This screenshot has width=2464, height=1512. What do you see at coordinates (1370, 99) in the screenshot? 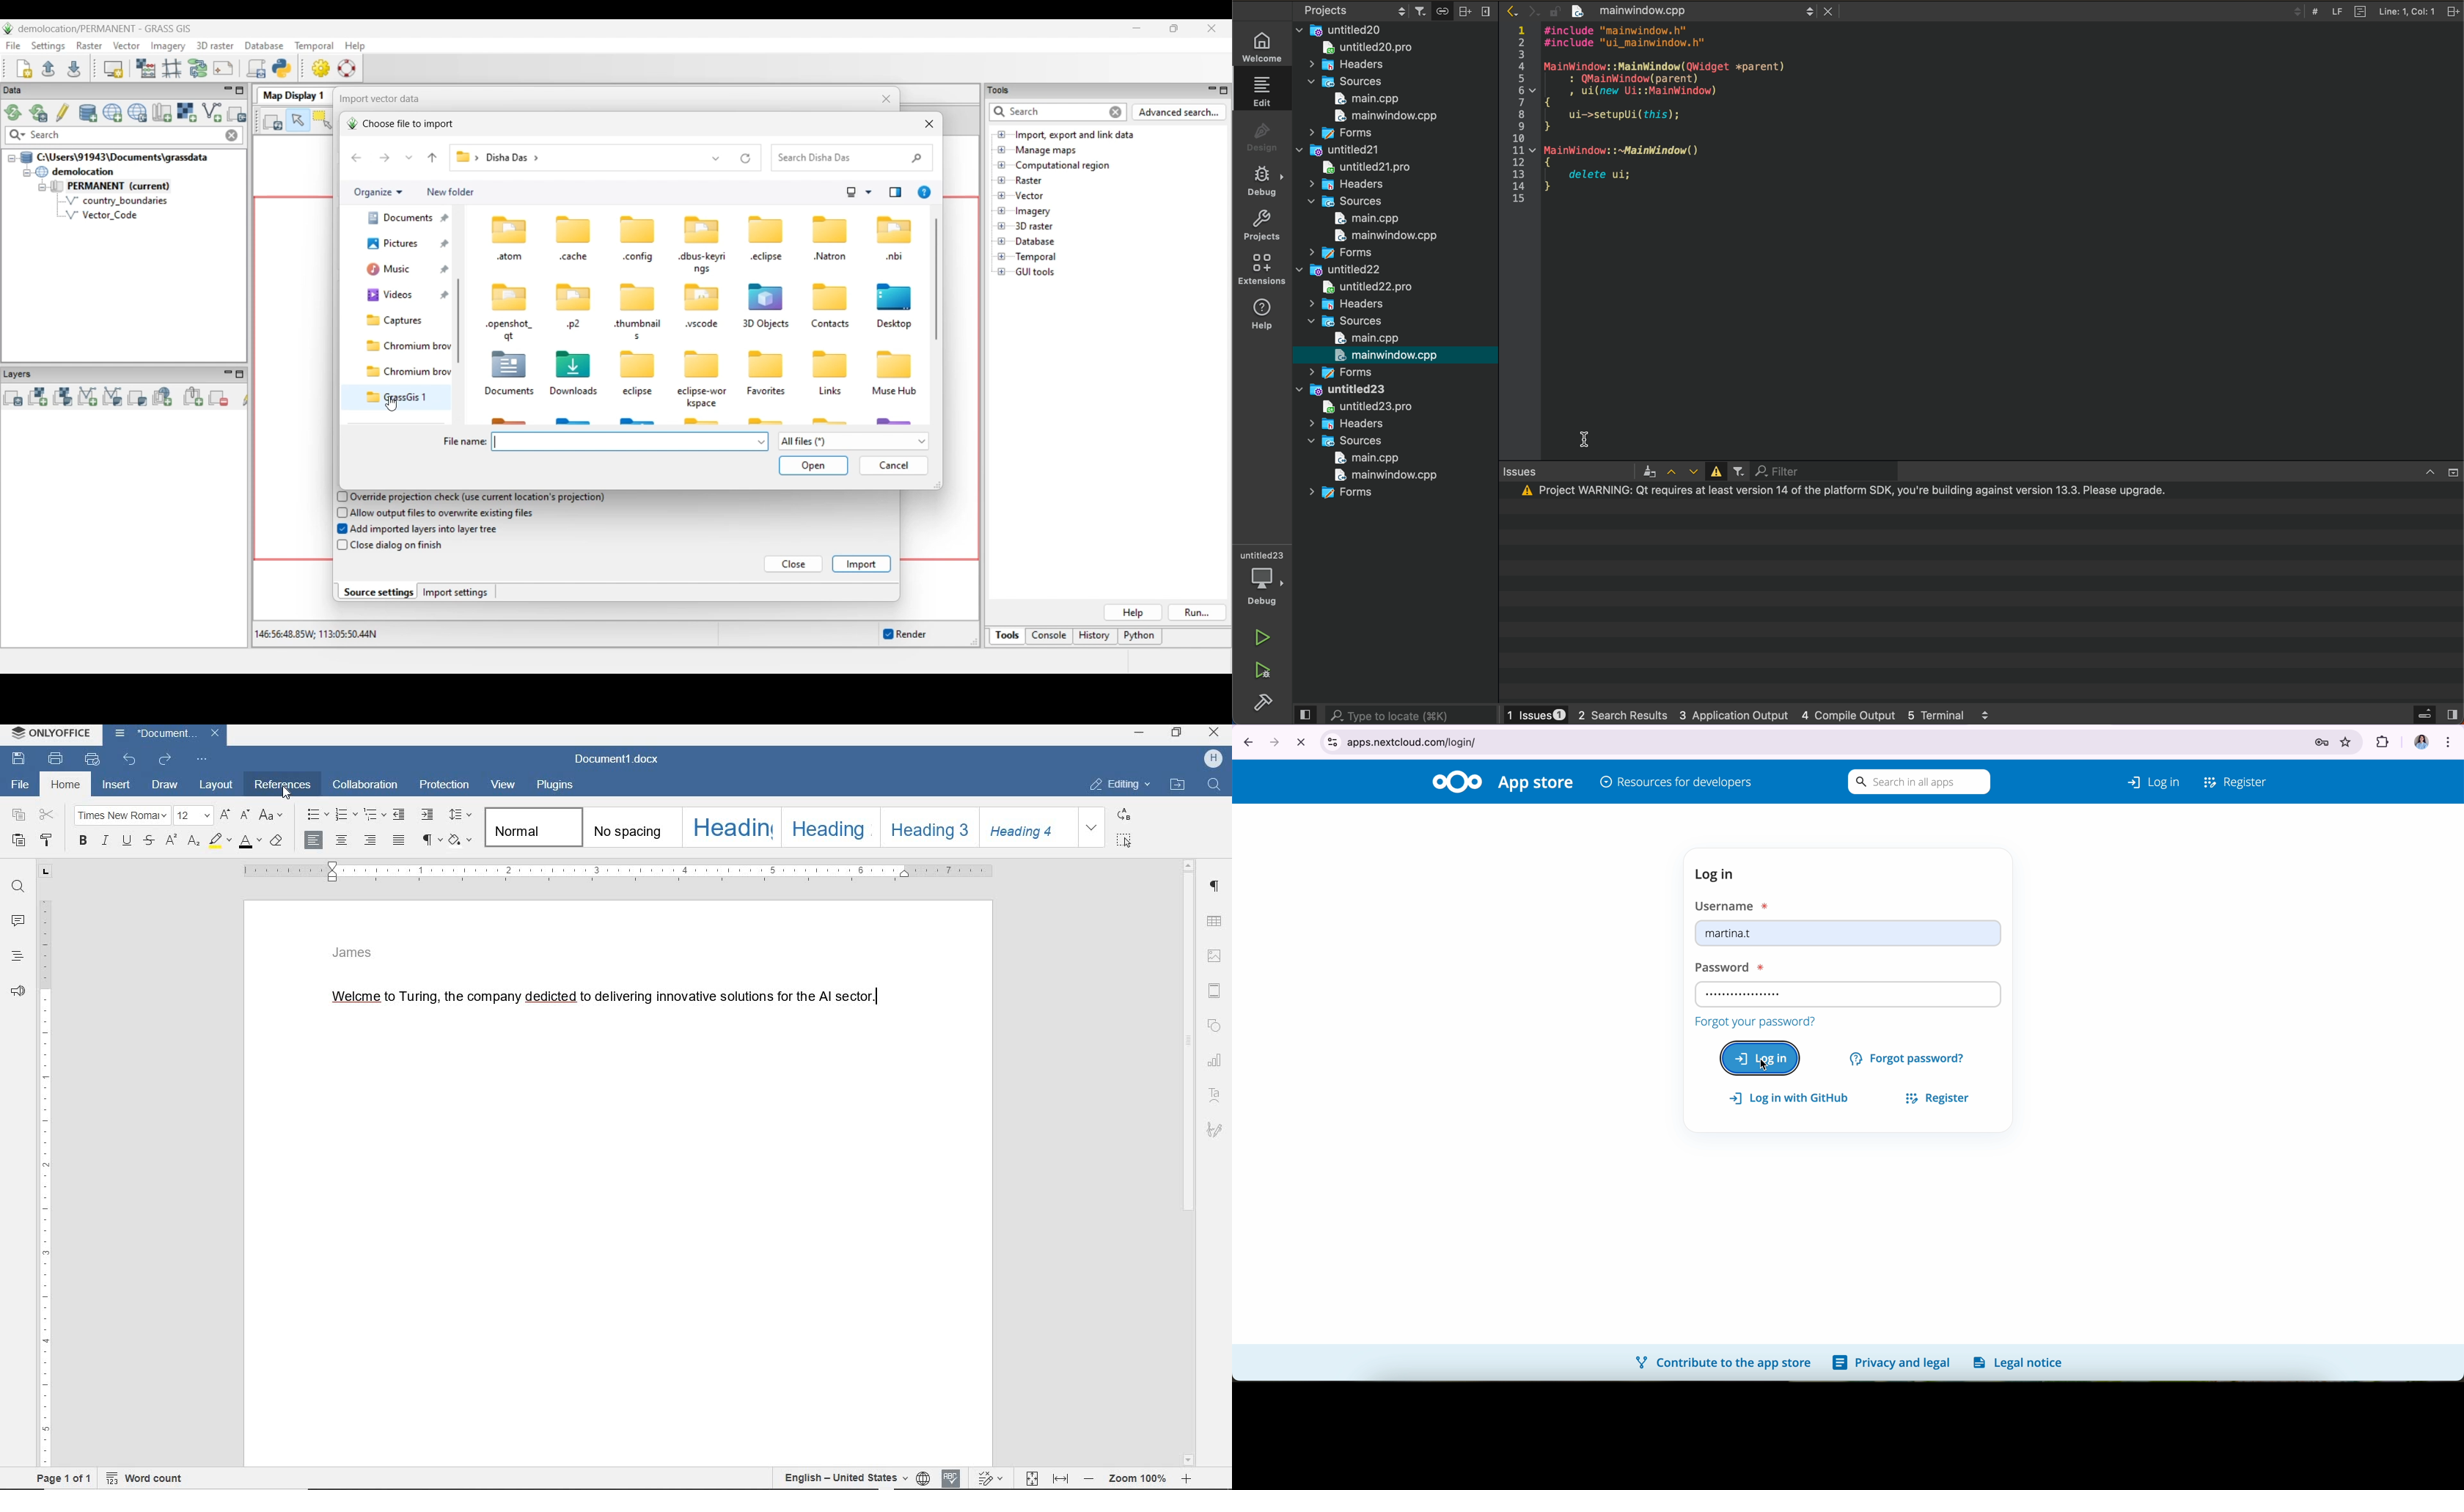
I see `main.cpp` at bounding box center [1370, 99].